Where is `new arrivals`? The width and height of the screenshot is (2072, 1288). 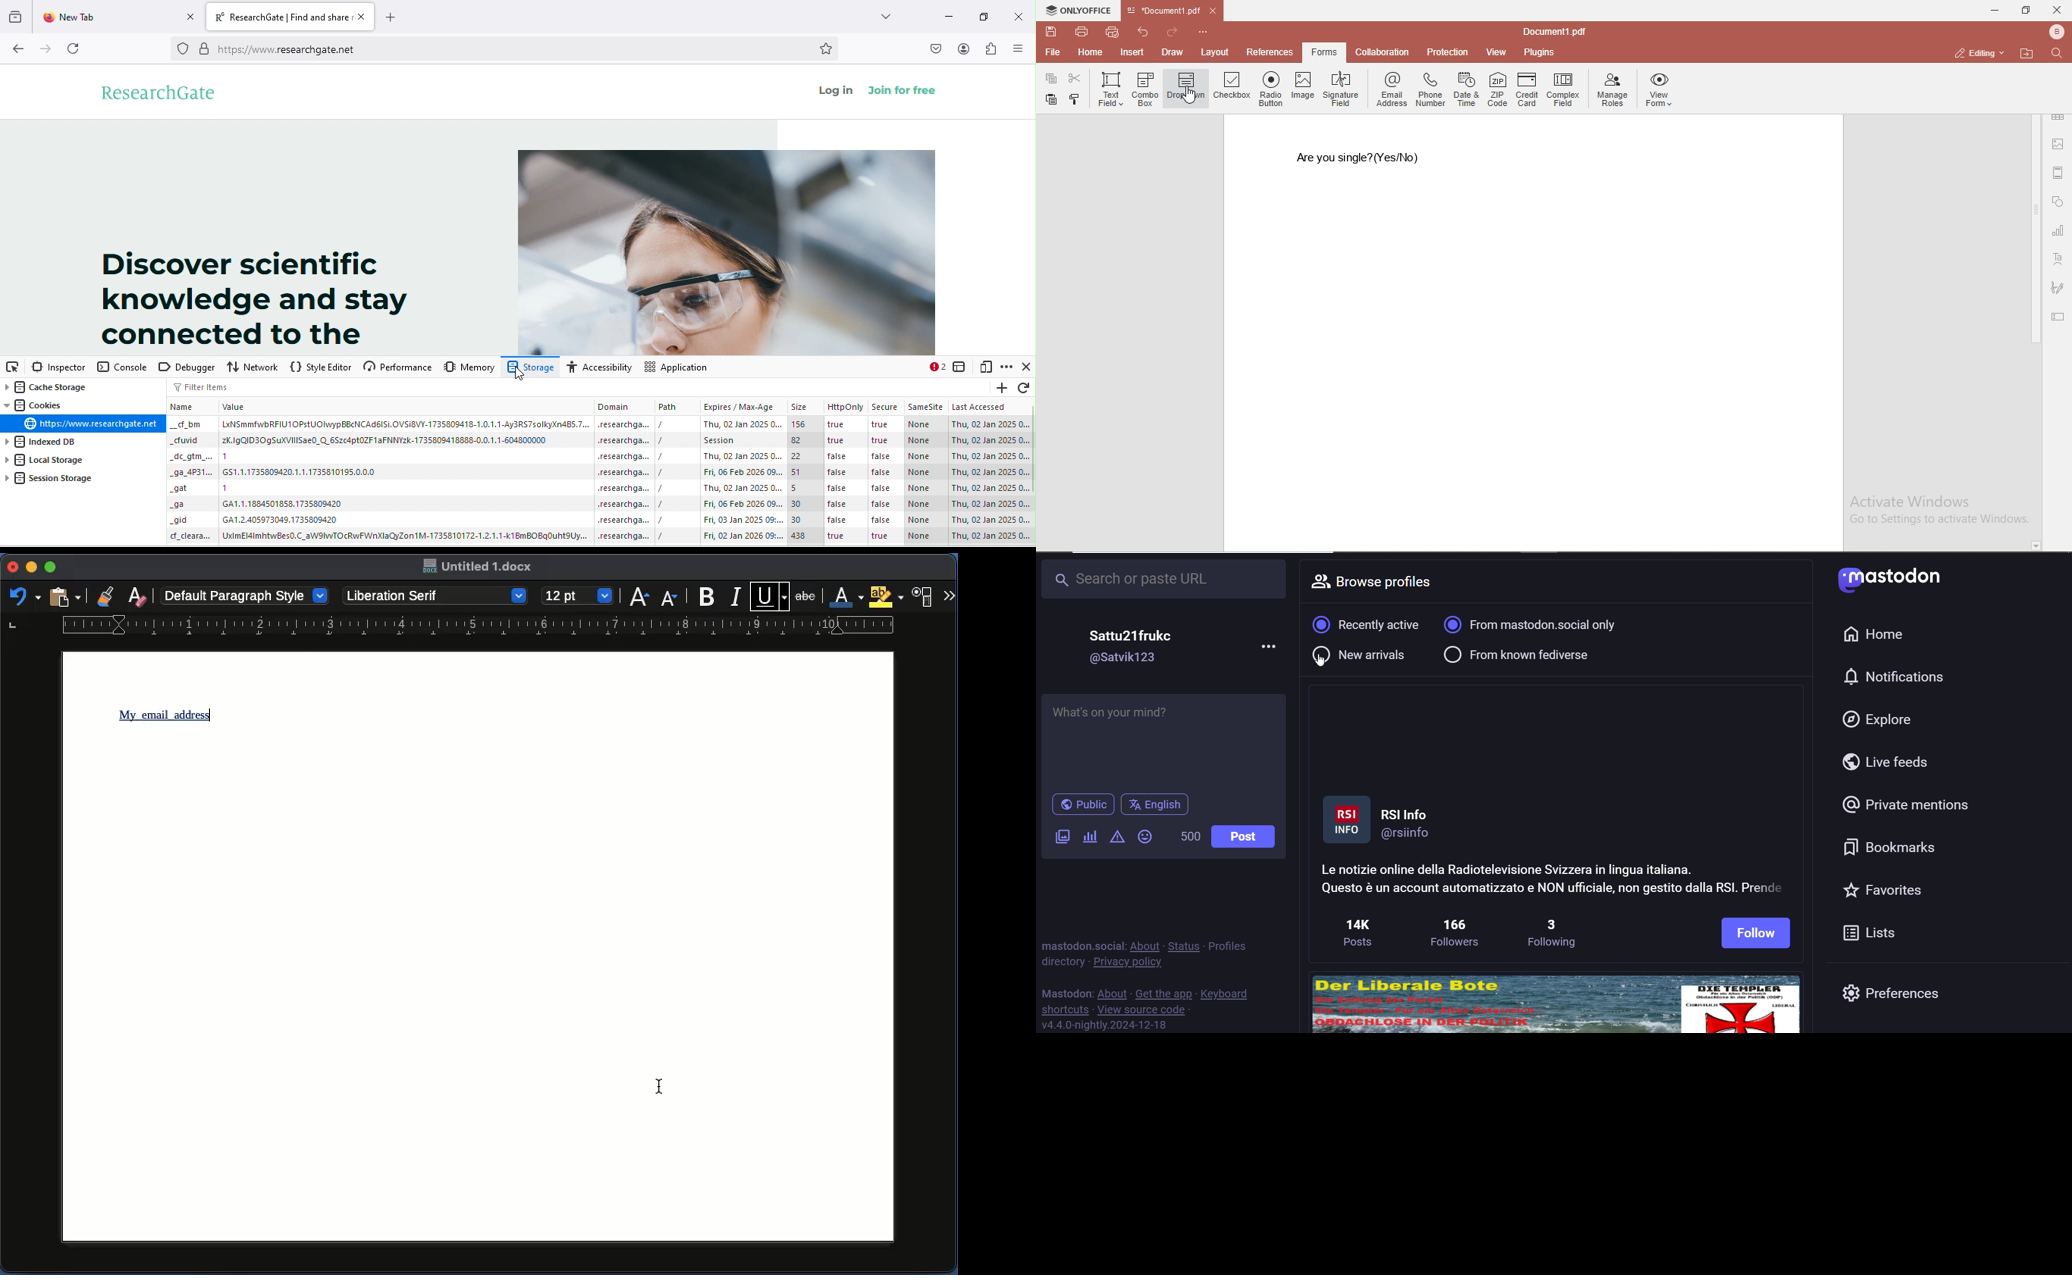 new arrivals is located at coordinates (1359, 656).